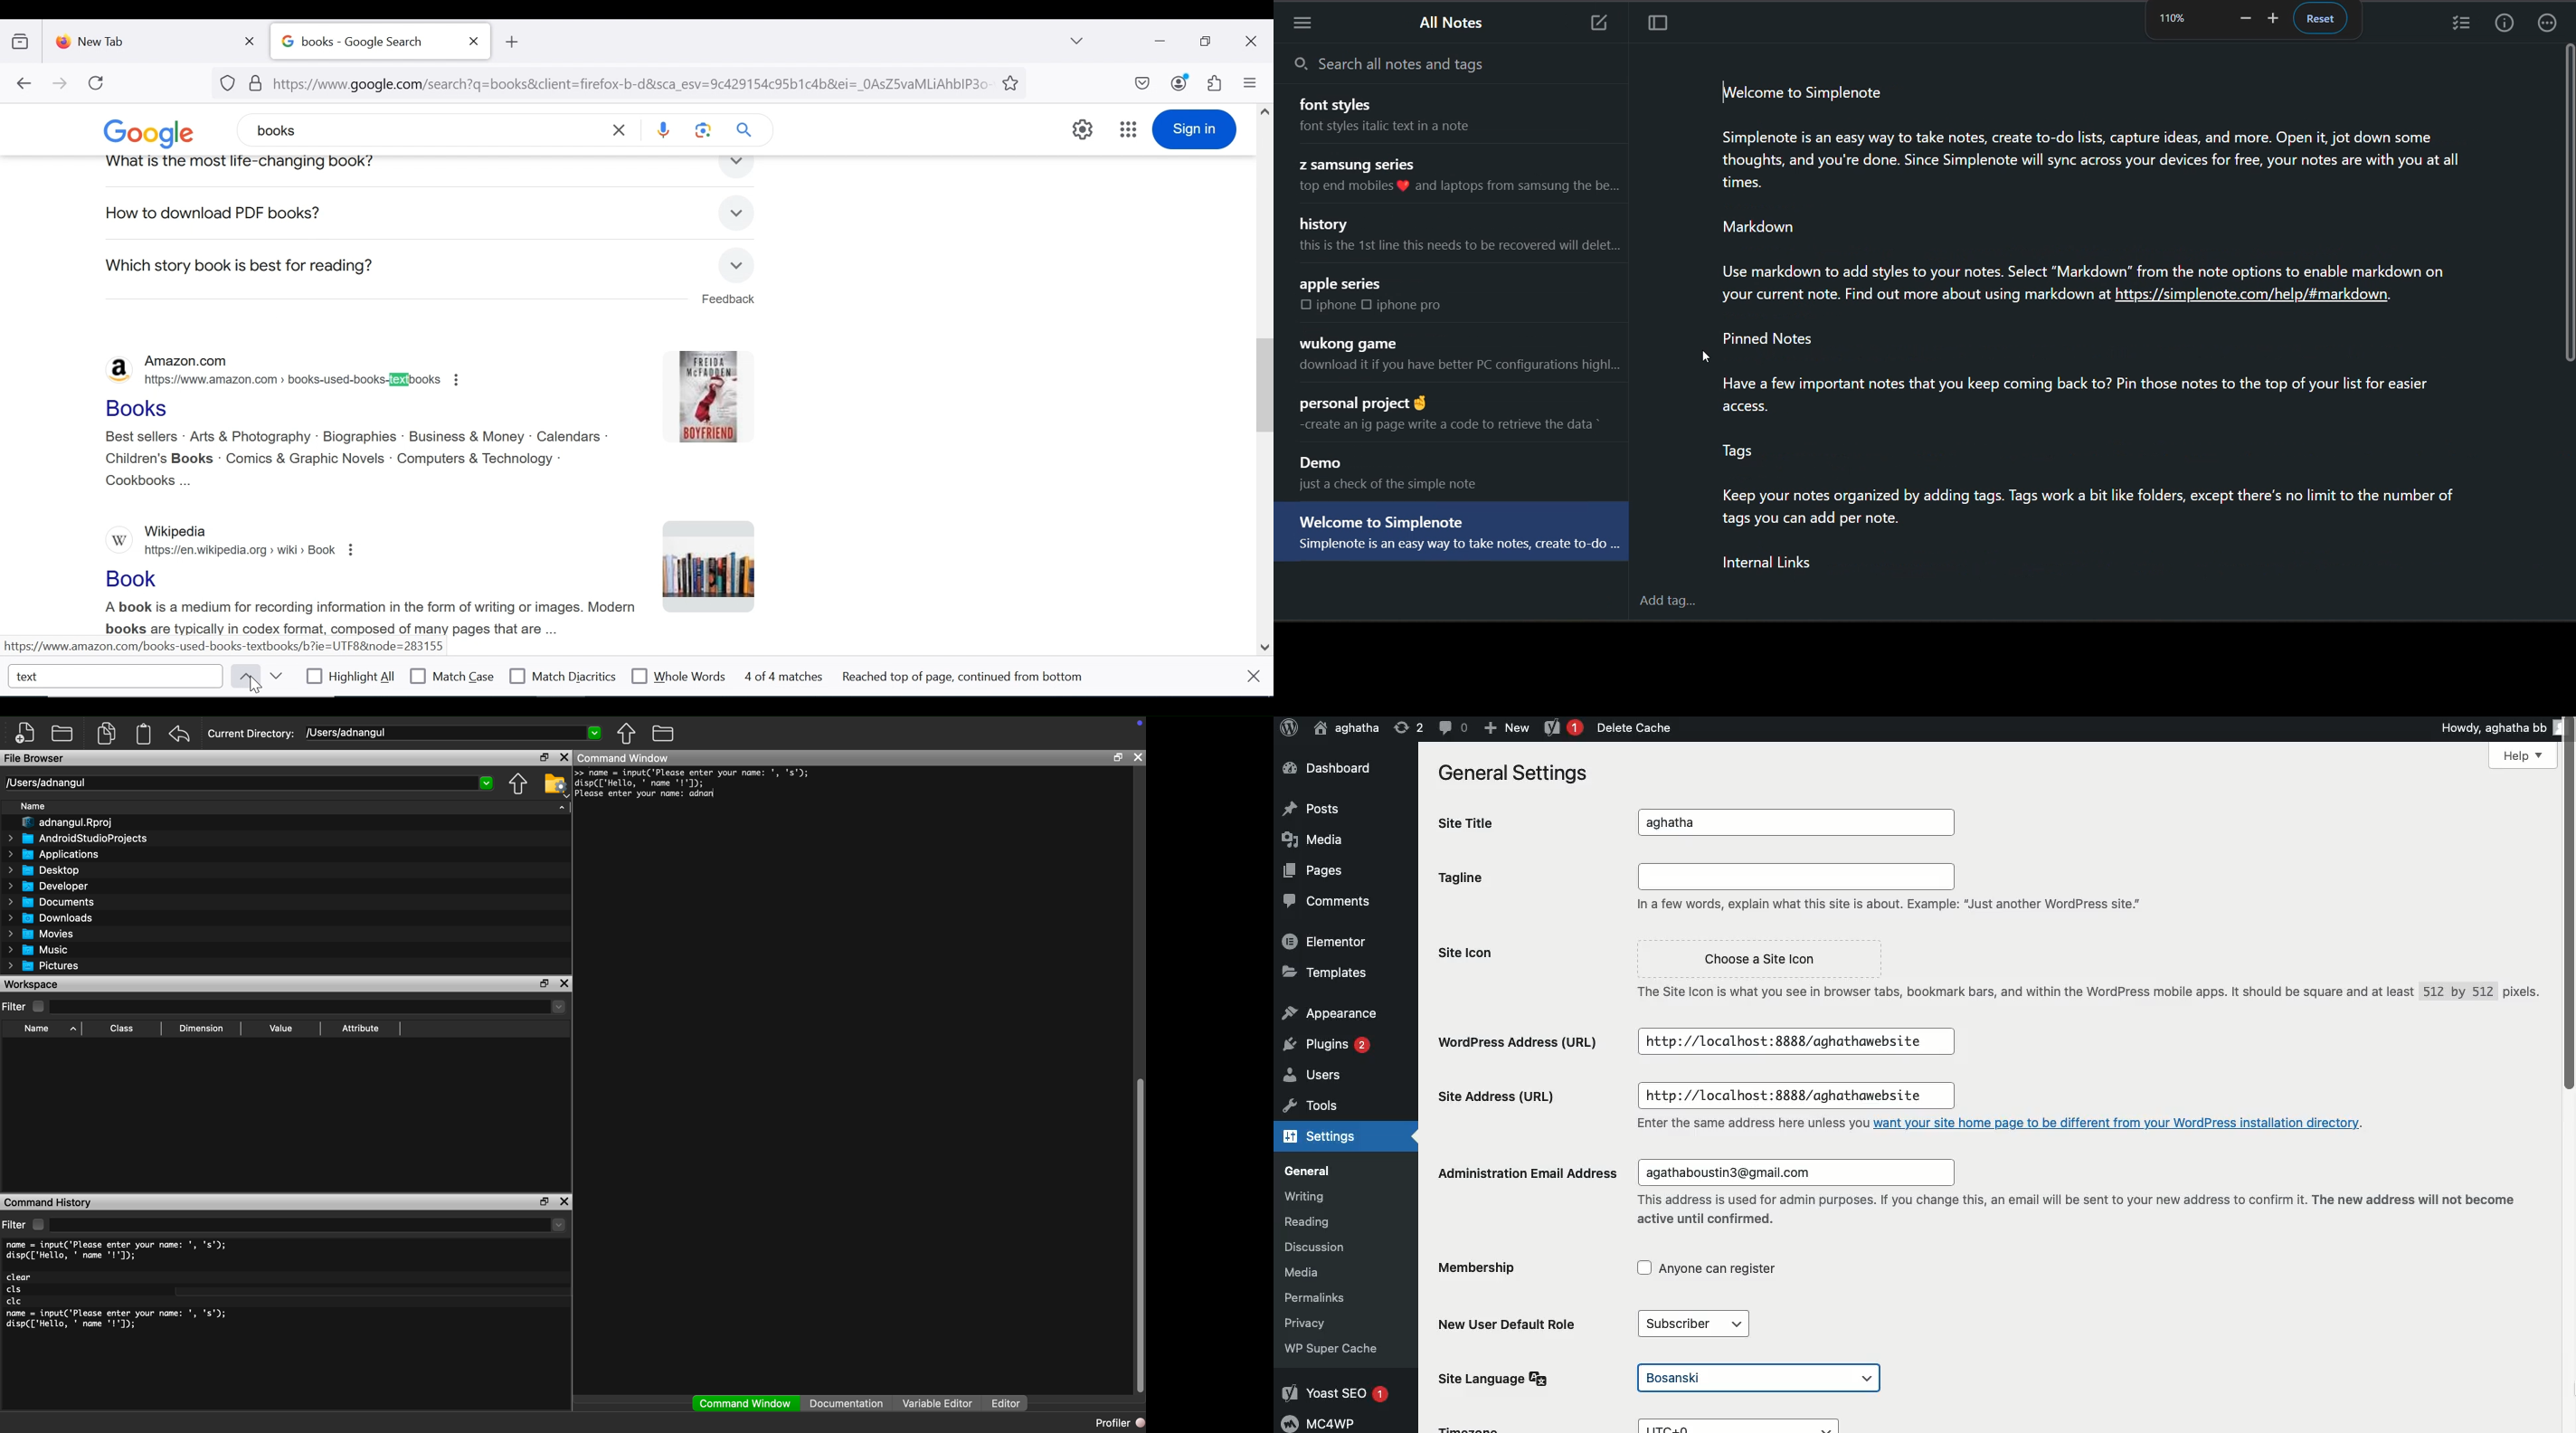  I want to click on Z samsung series, so click(1362, 164).